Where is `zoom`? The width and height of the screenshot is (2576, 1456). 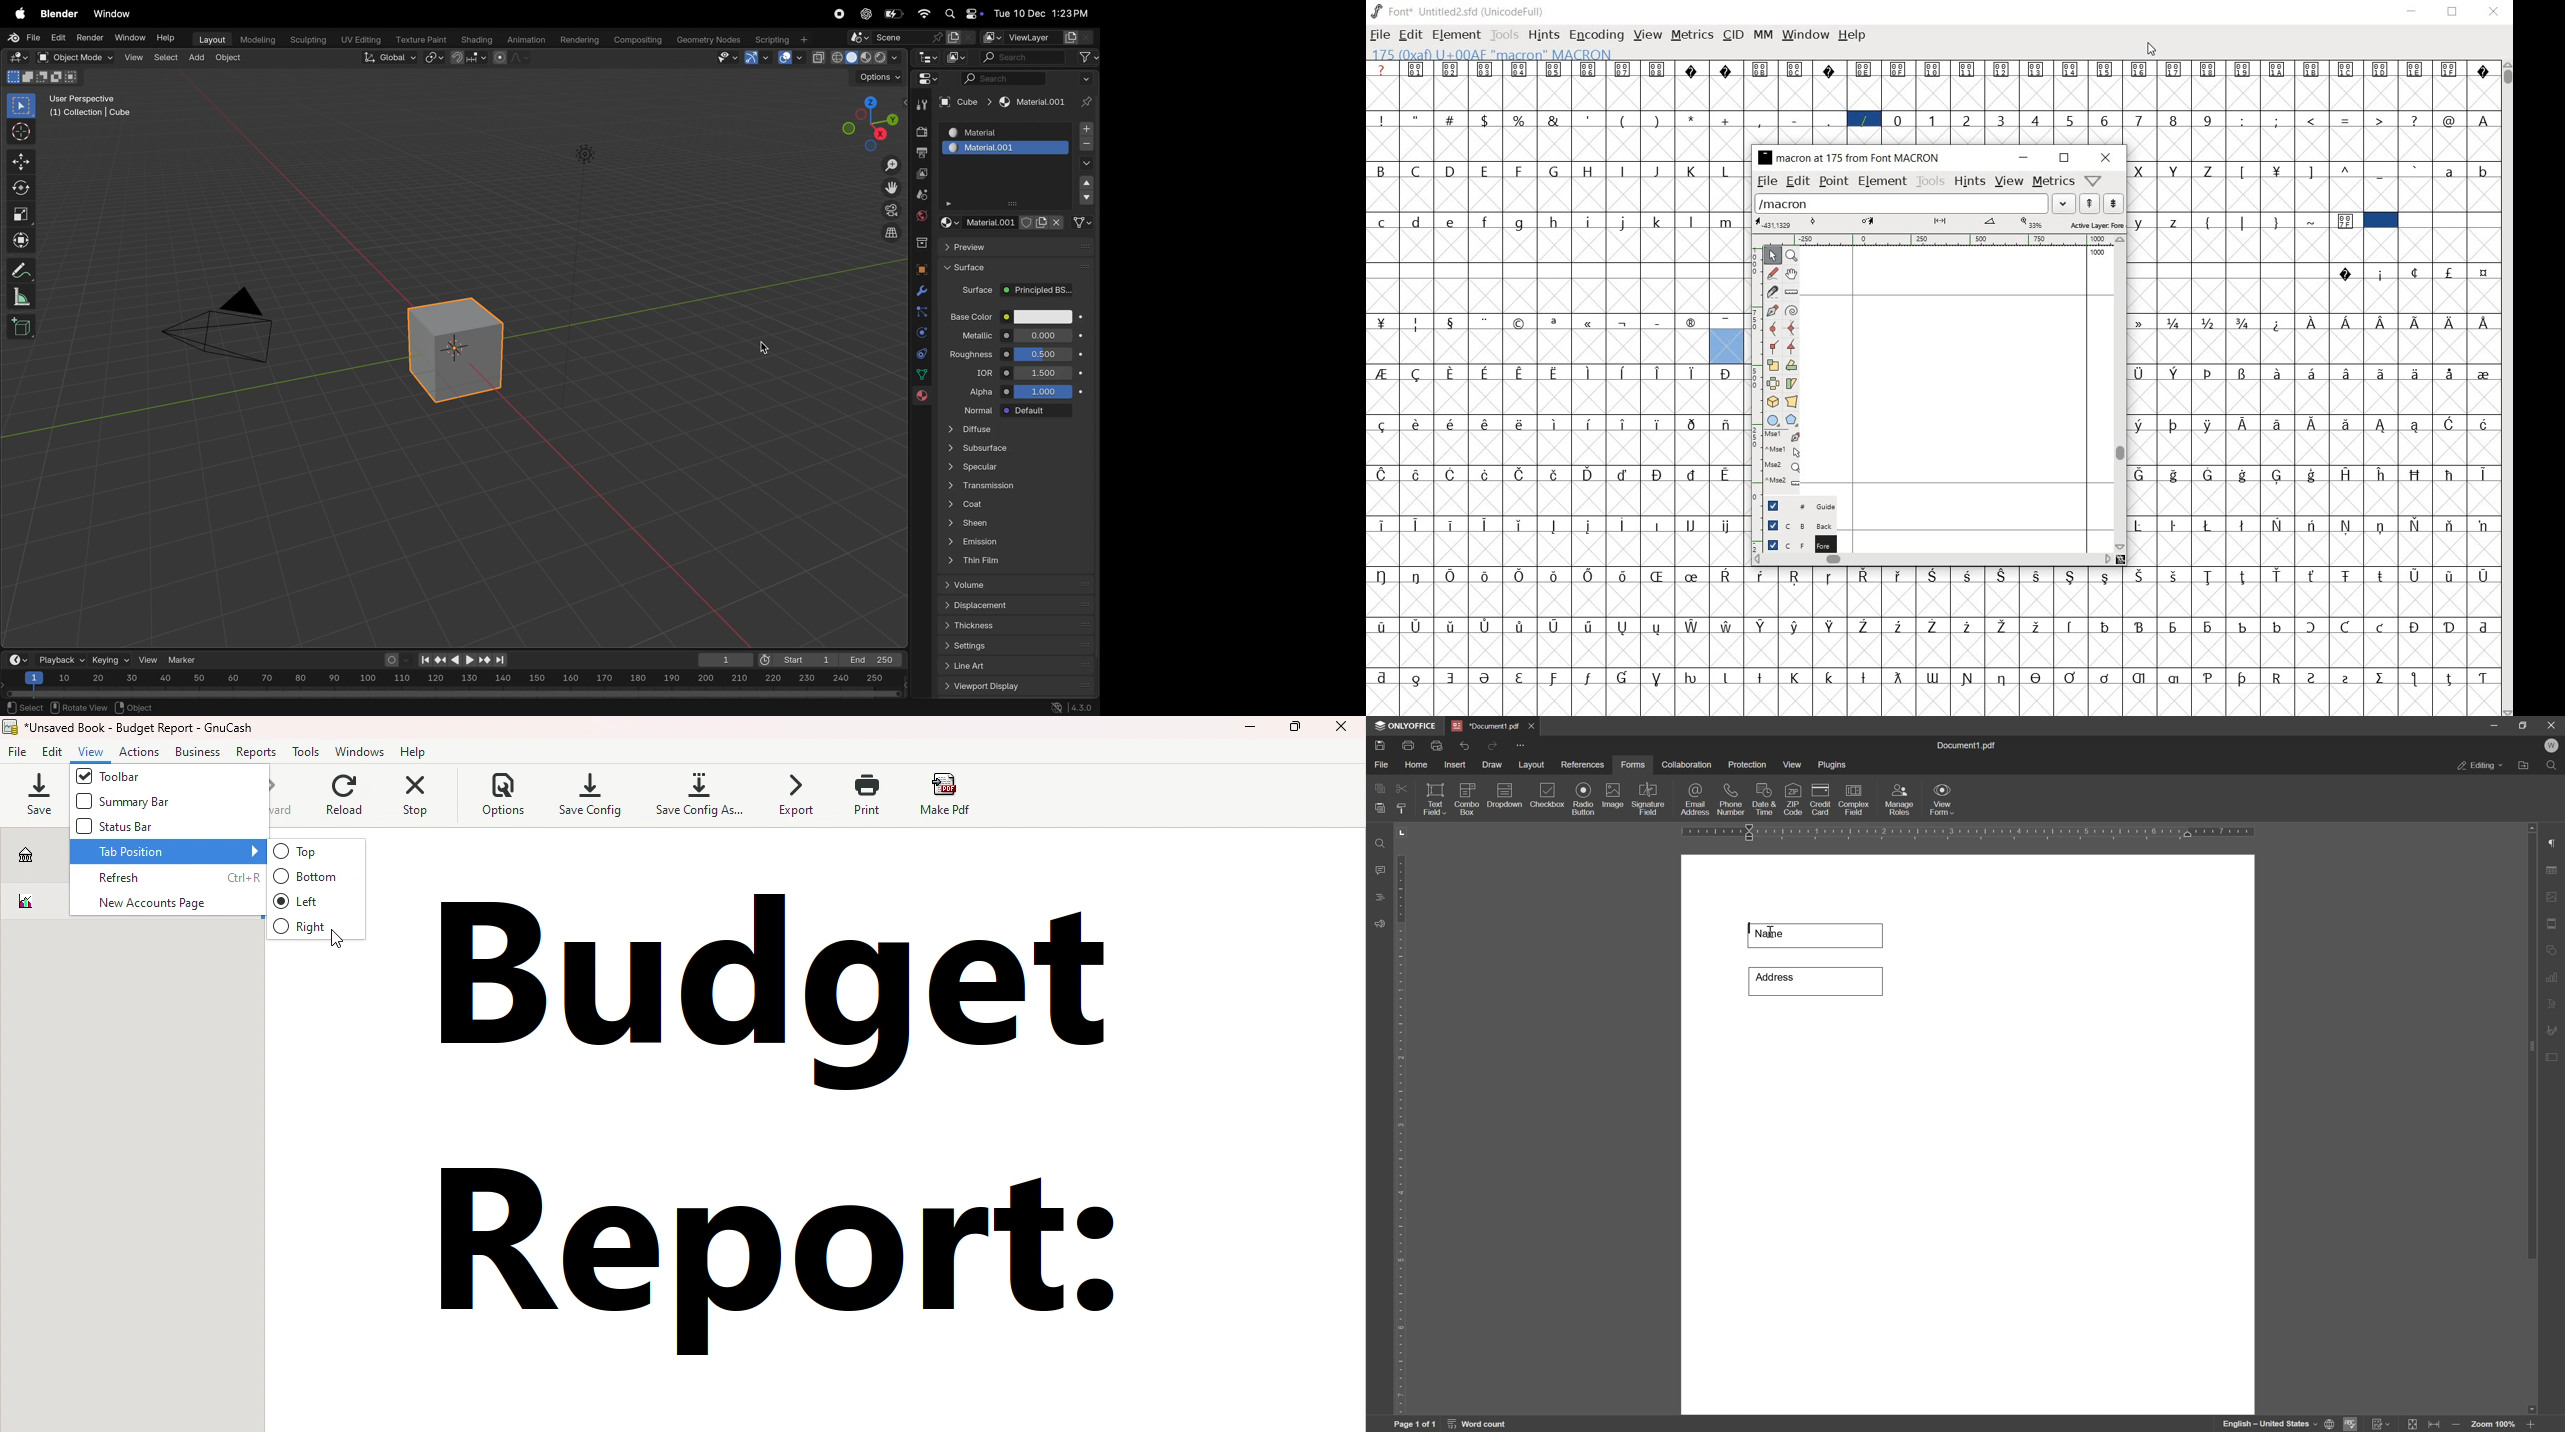
zoom is located at coordinates (888, 167).